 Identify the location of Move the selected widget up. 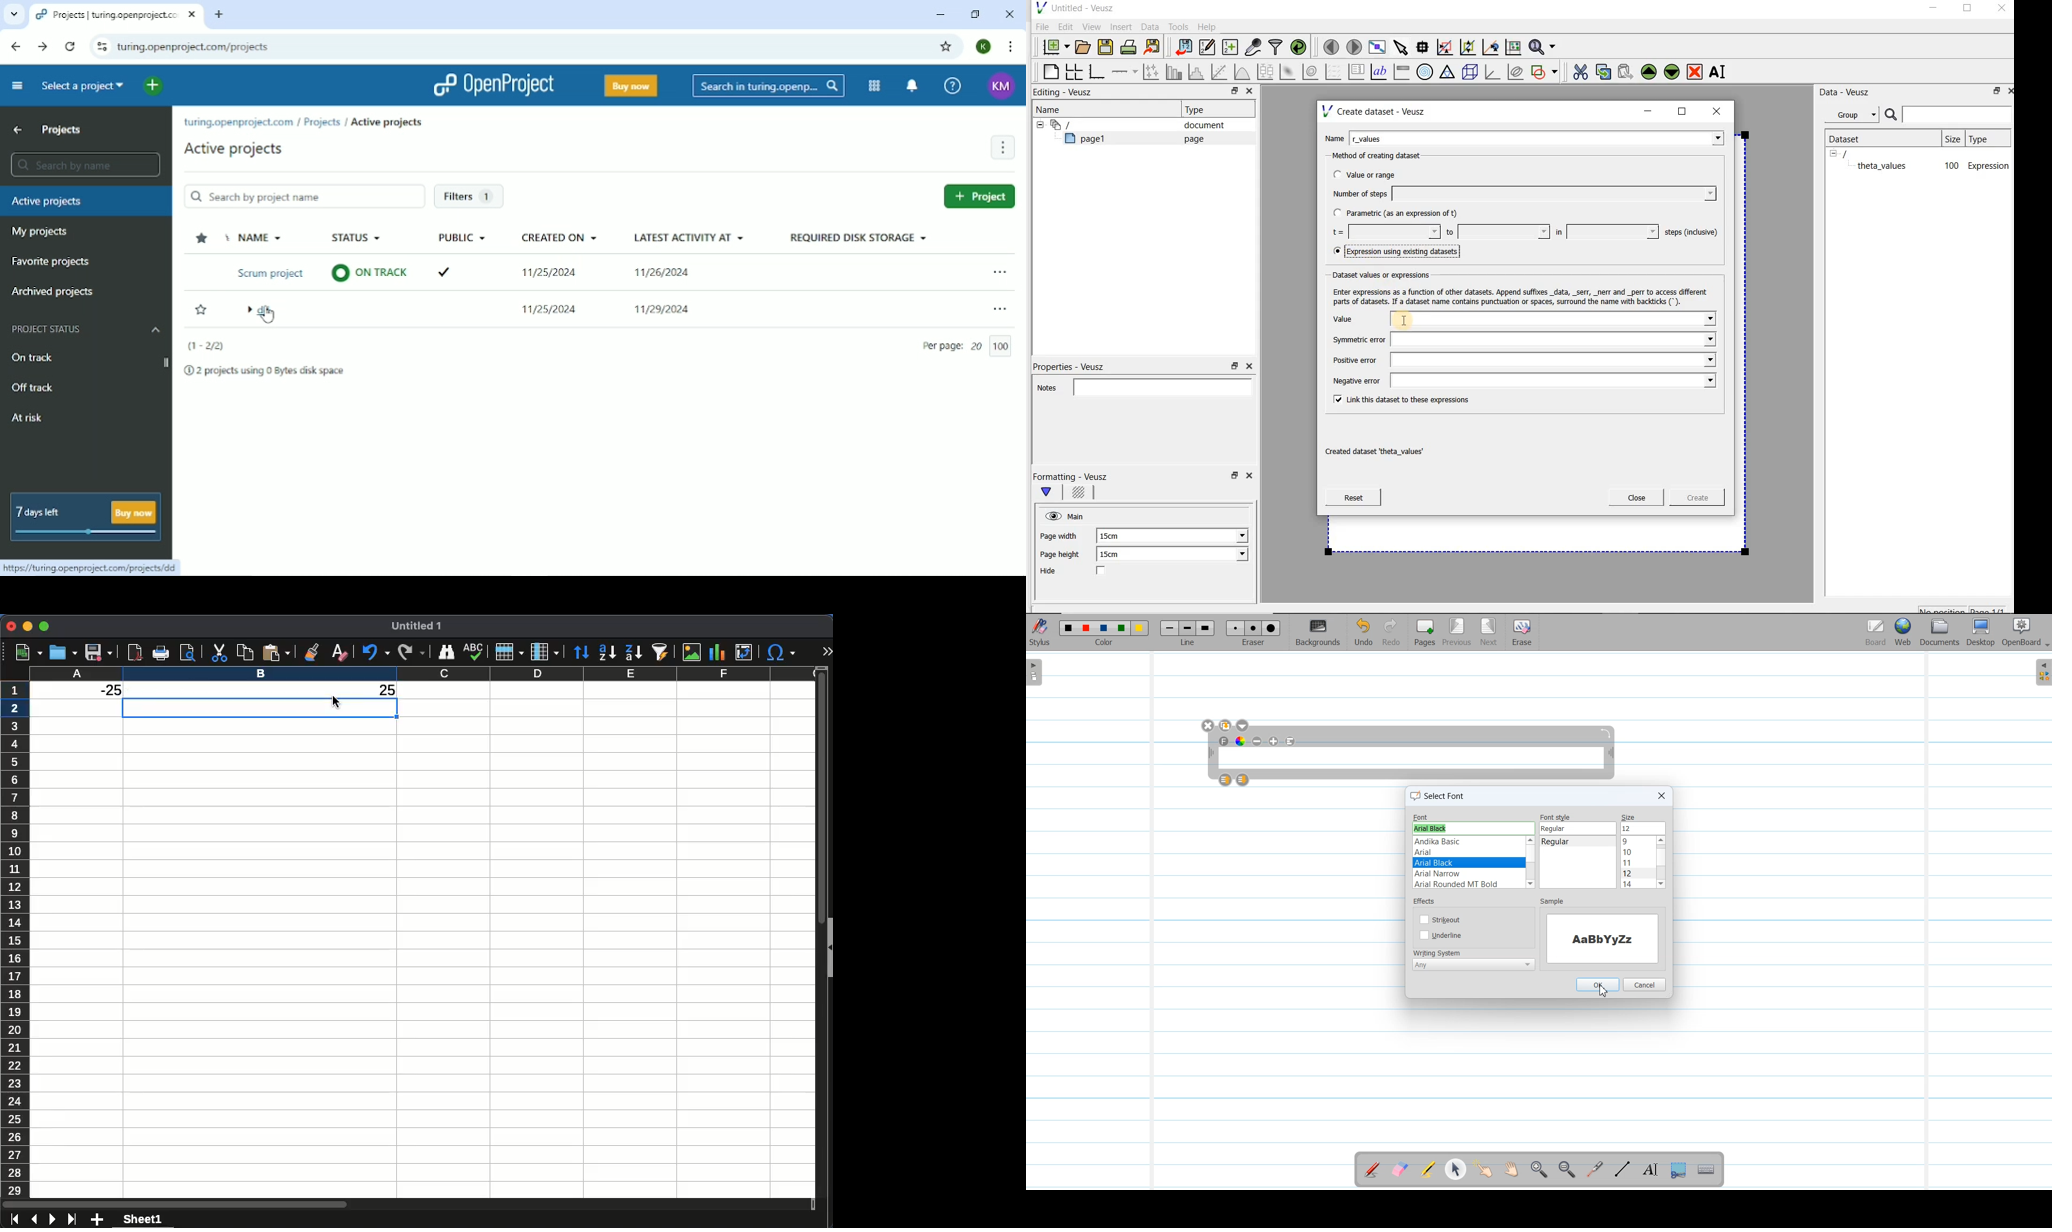
(1649, 72).